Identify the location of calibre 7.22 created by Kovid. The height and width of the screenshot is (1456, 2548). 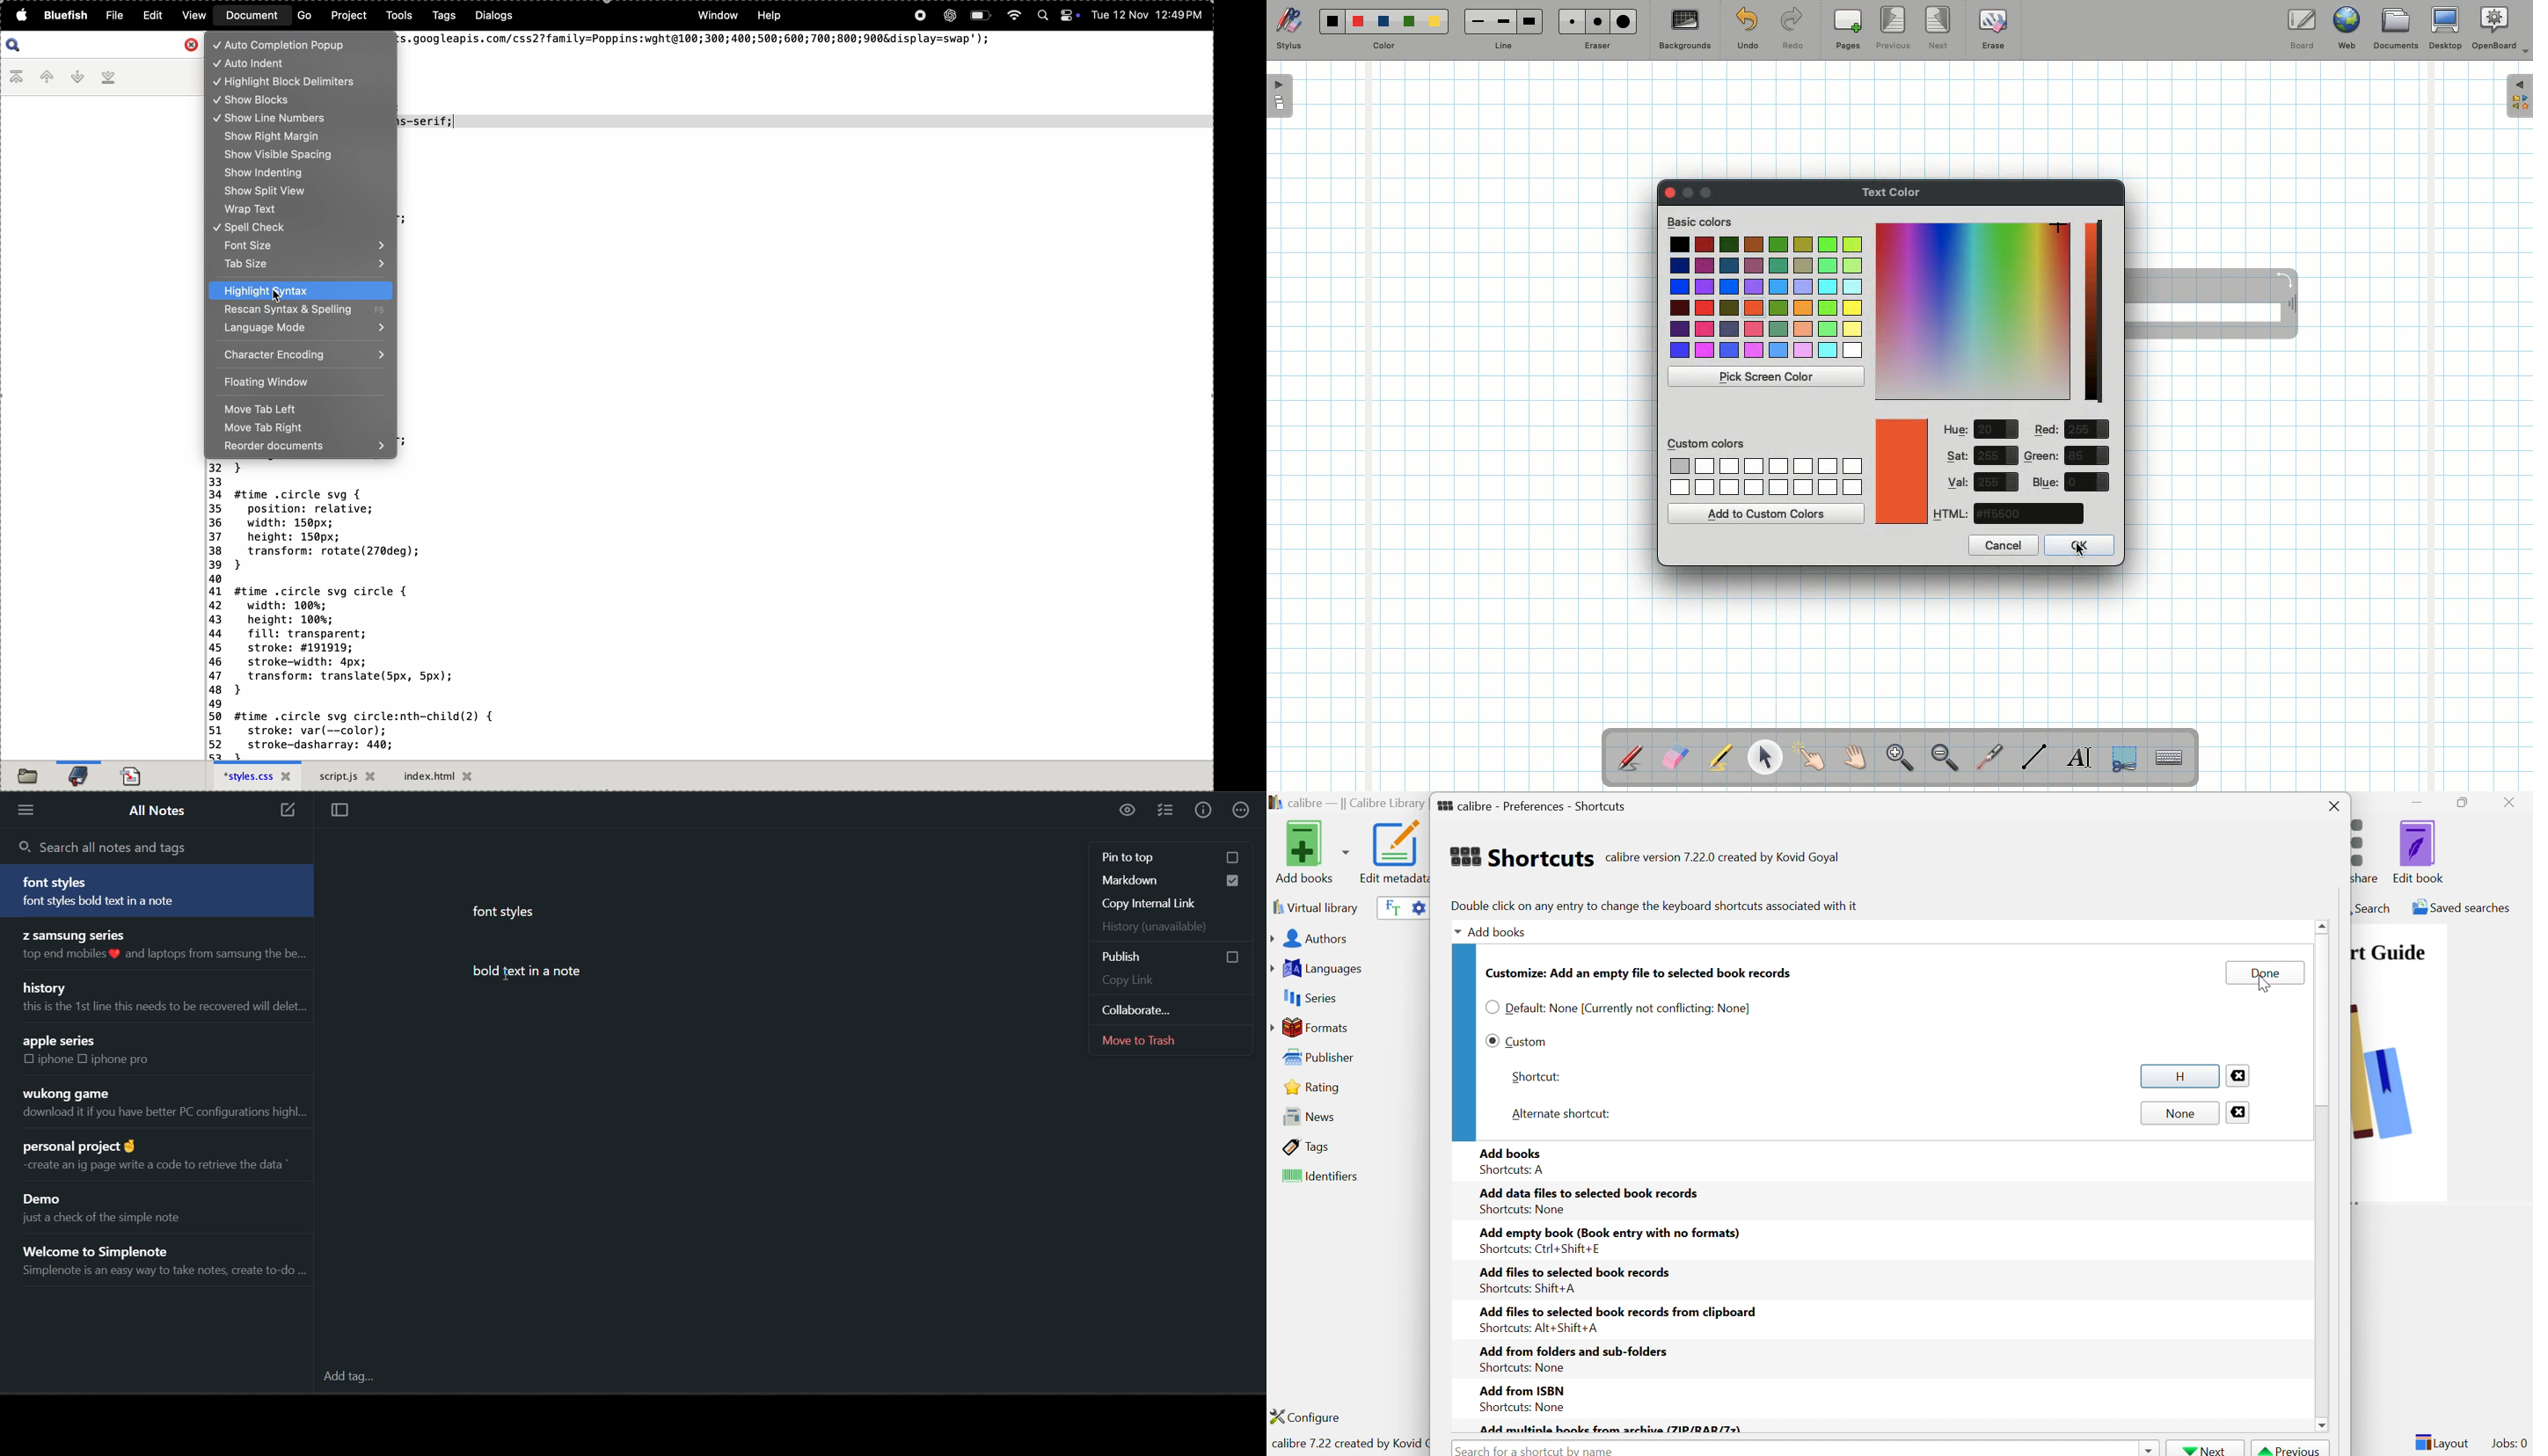
(1348, 1445).